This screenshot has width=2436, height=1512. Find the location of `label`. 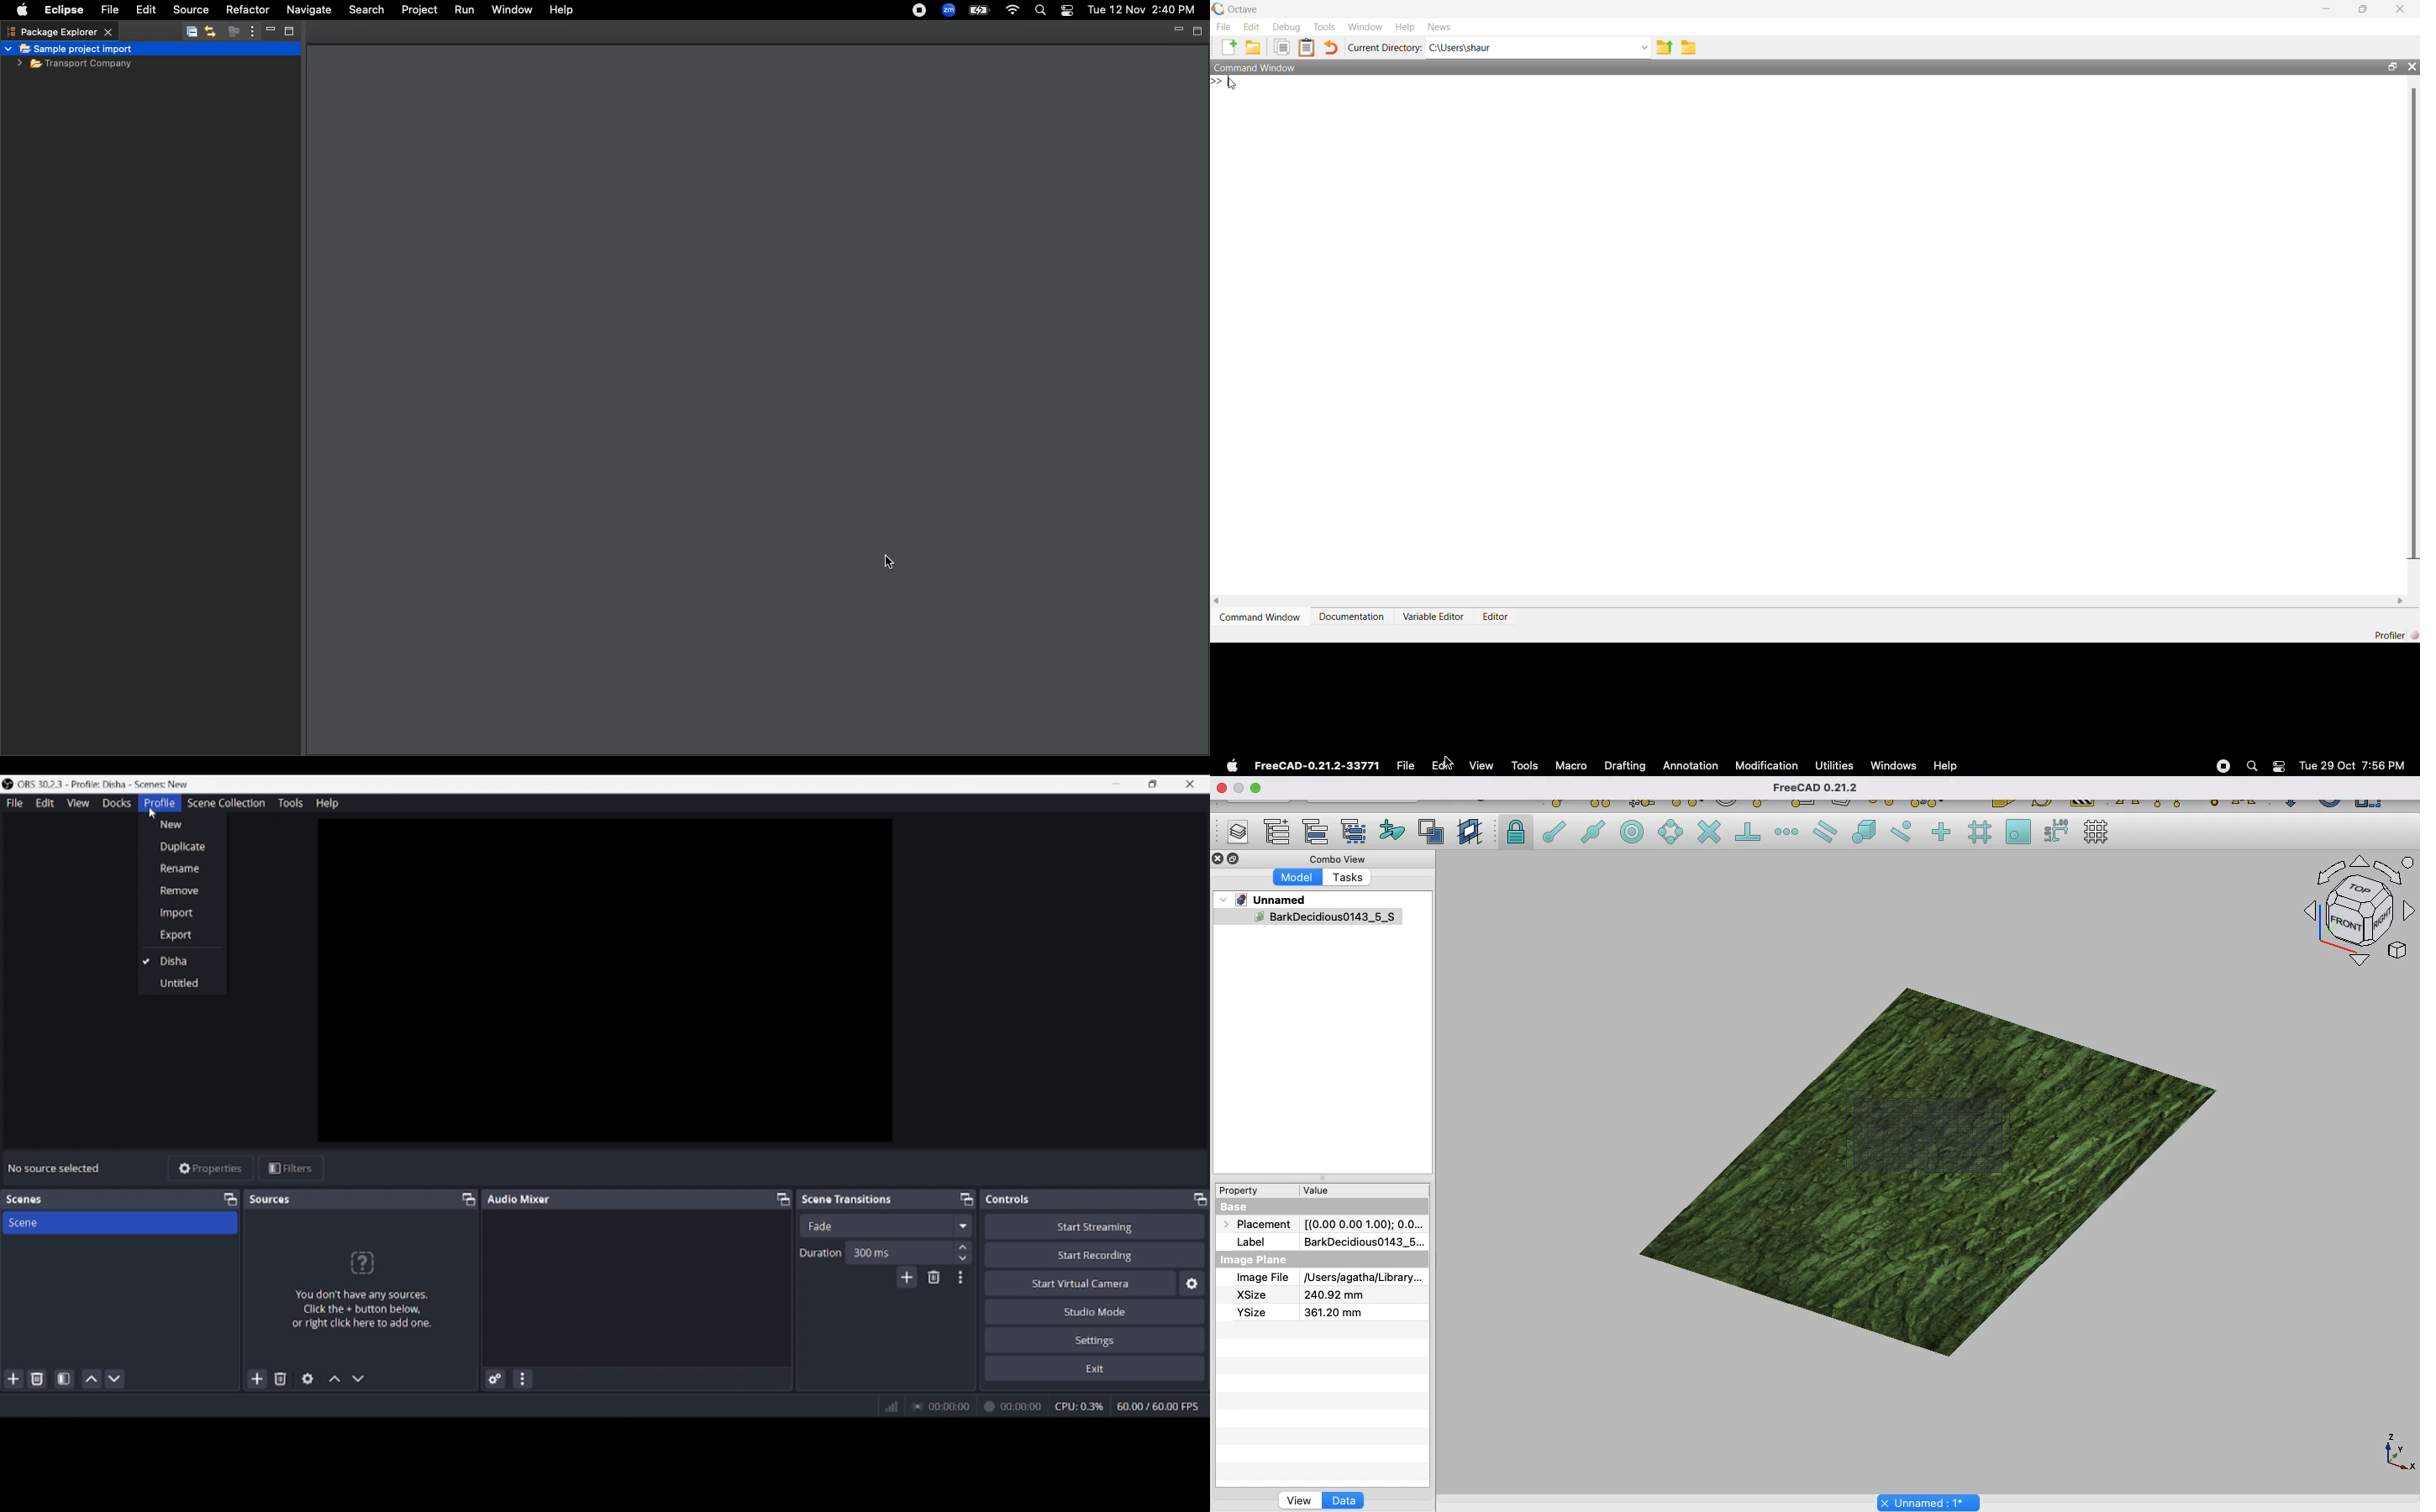

label is located at coordinates (1255, 1241).